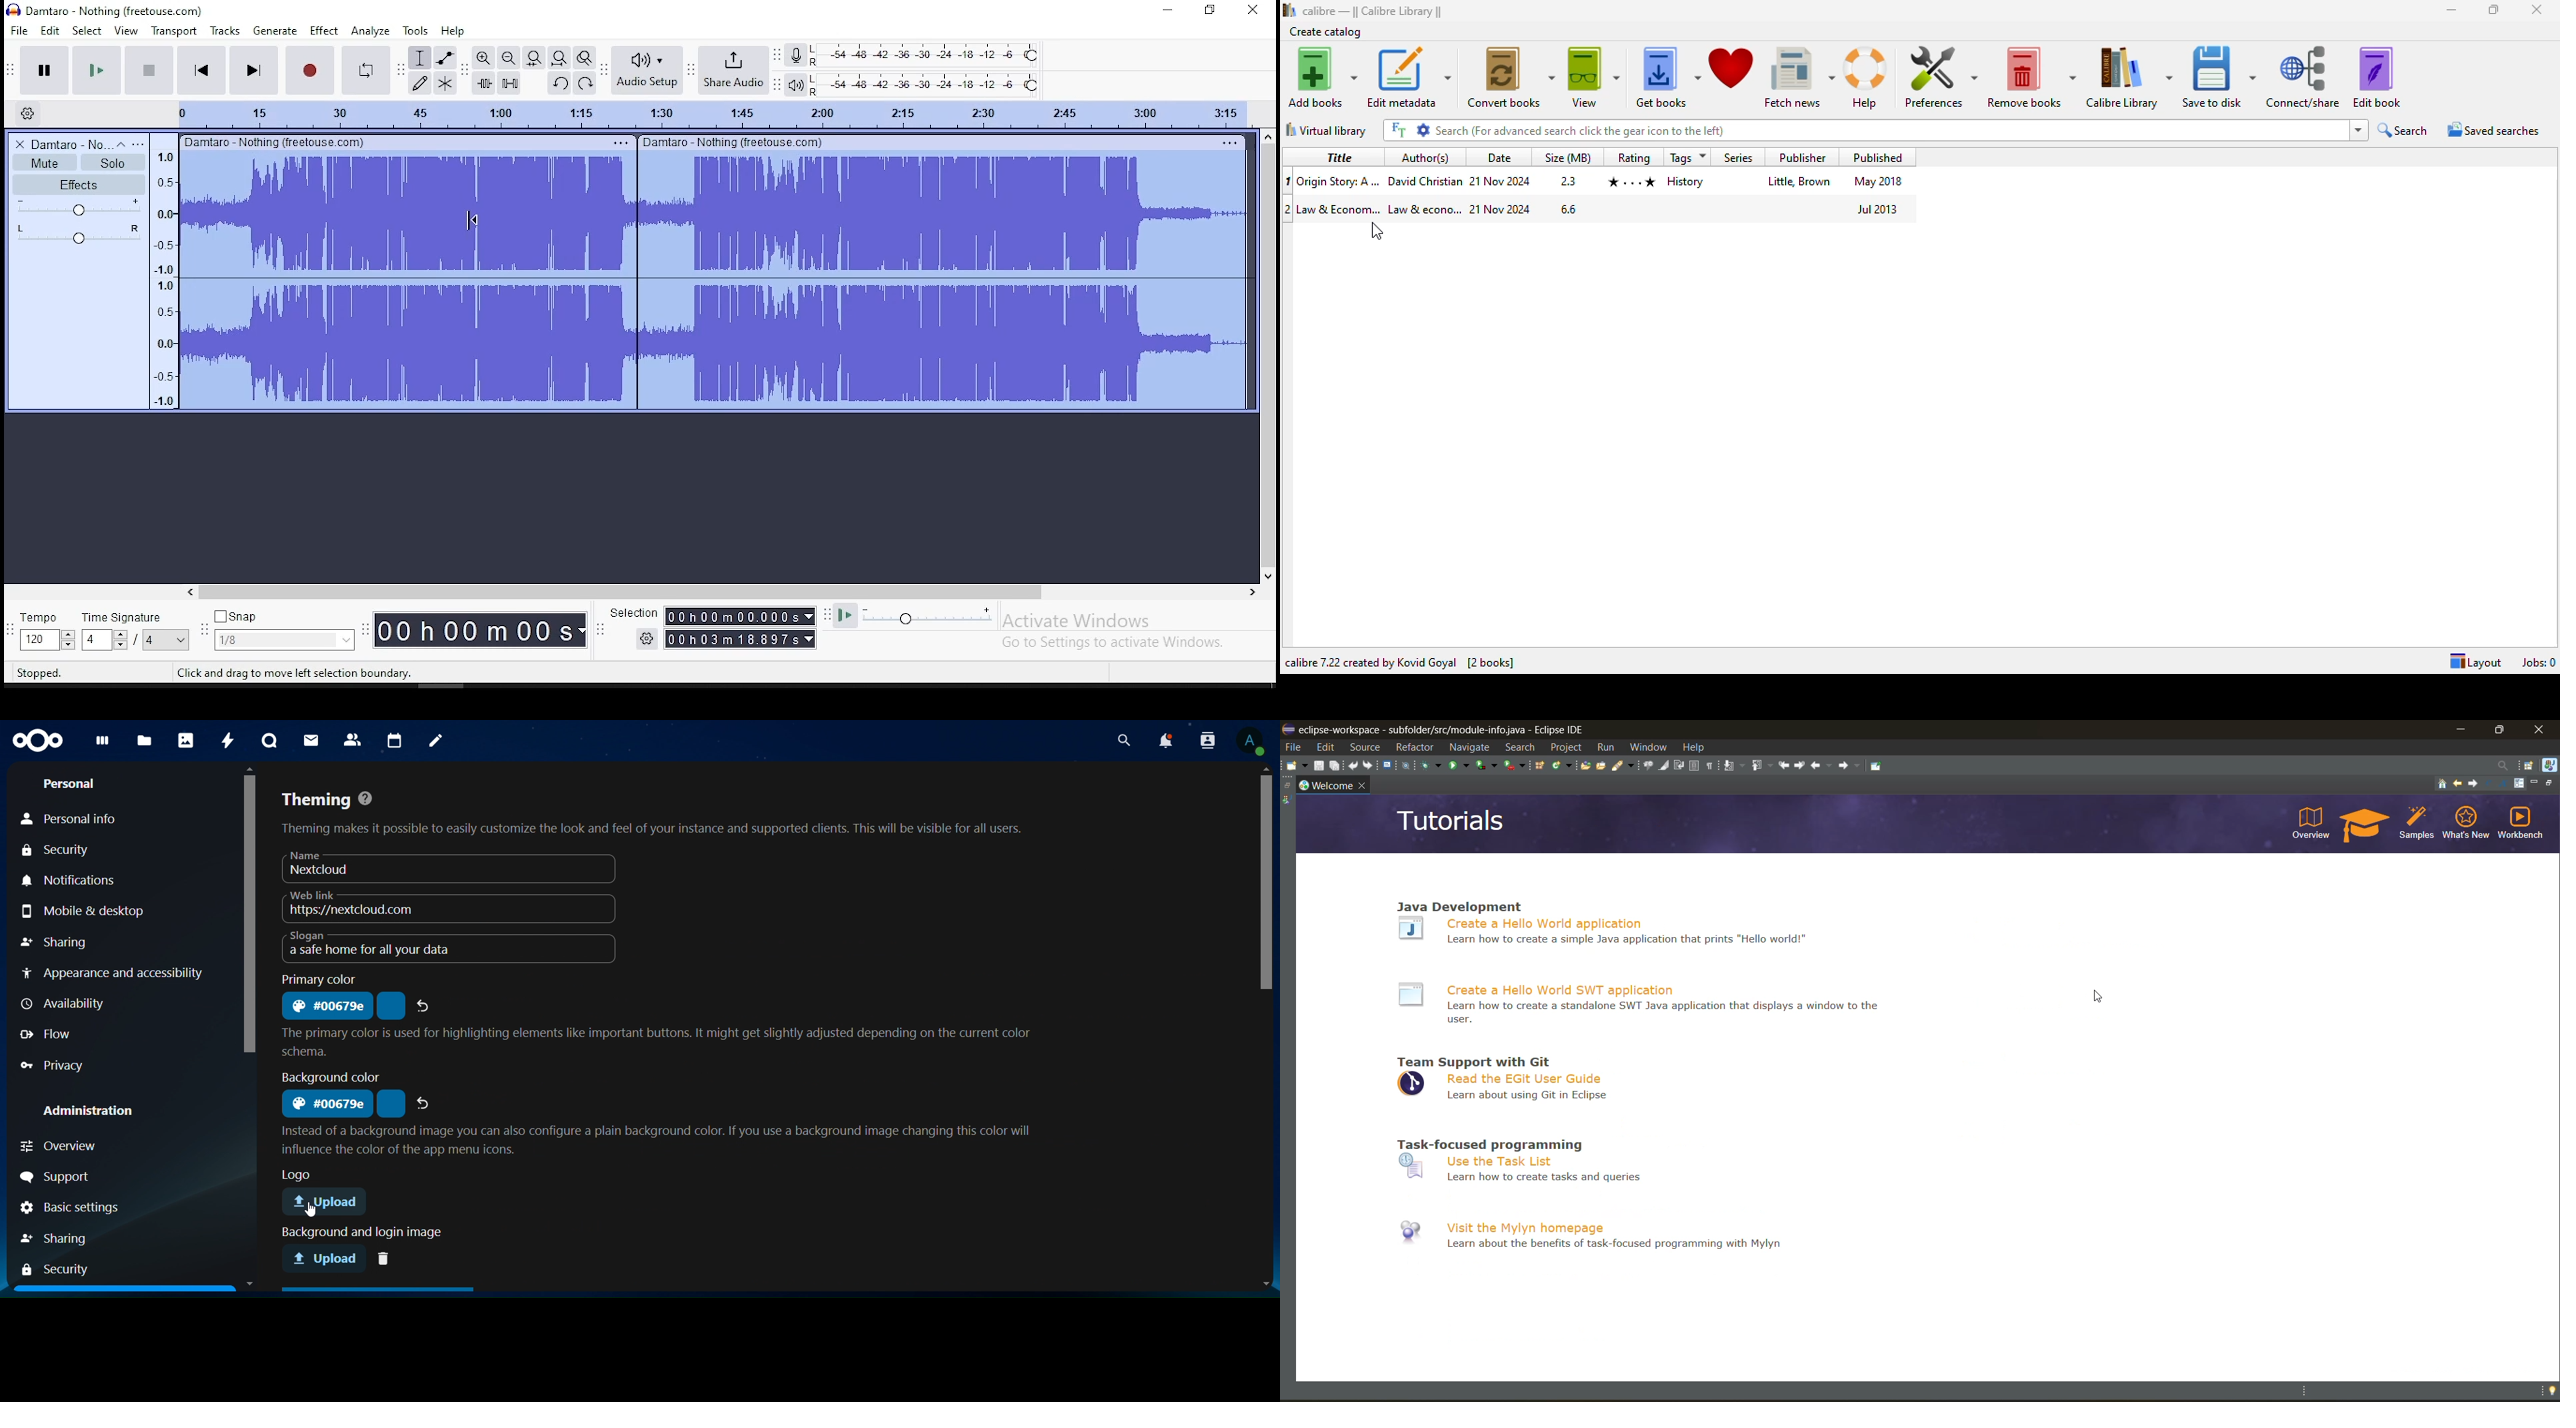 The height and width of the screenshot is (1428, 2576). What do you see at coordinates (2519, 785) in the screenshot?
I see `customize page` at bounding box center [2519, 785].